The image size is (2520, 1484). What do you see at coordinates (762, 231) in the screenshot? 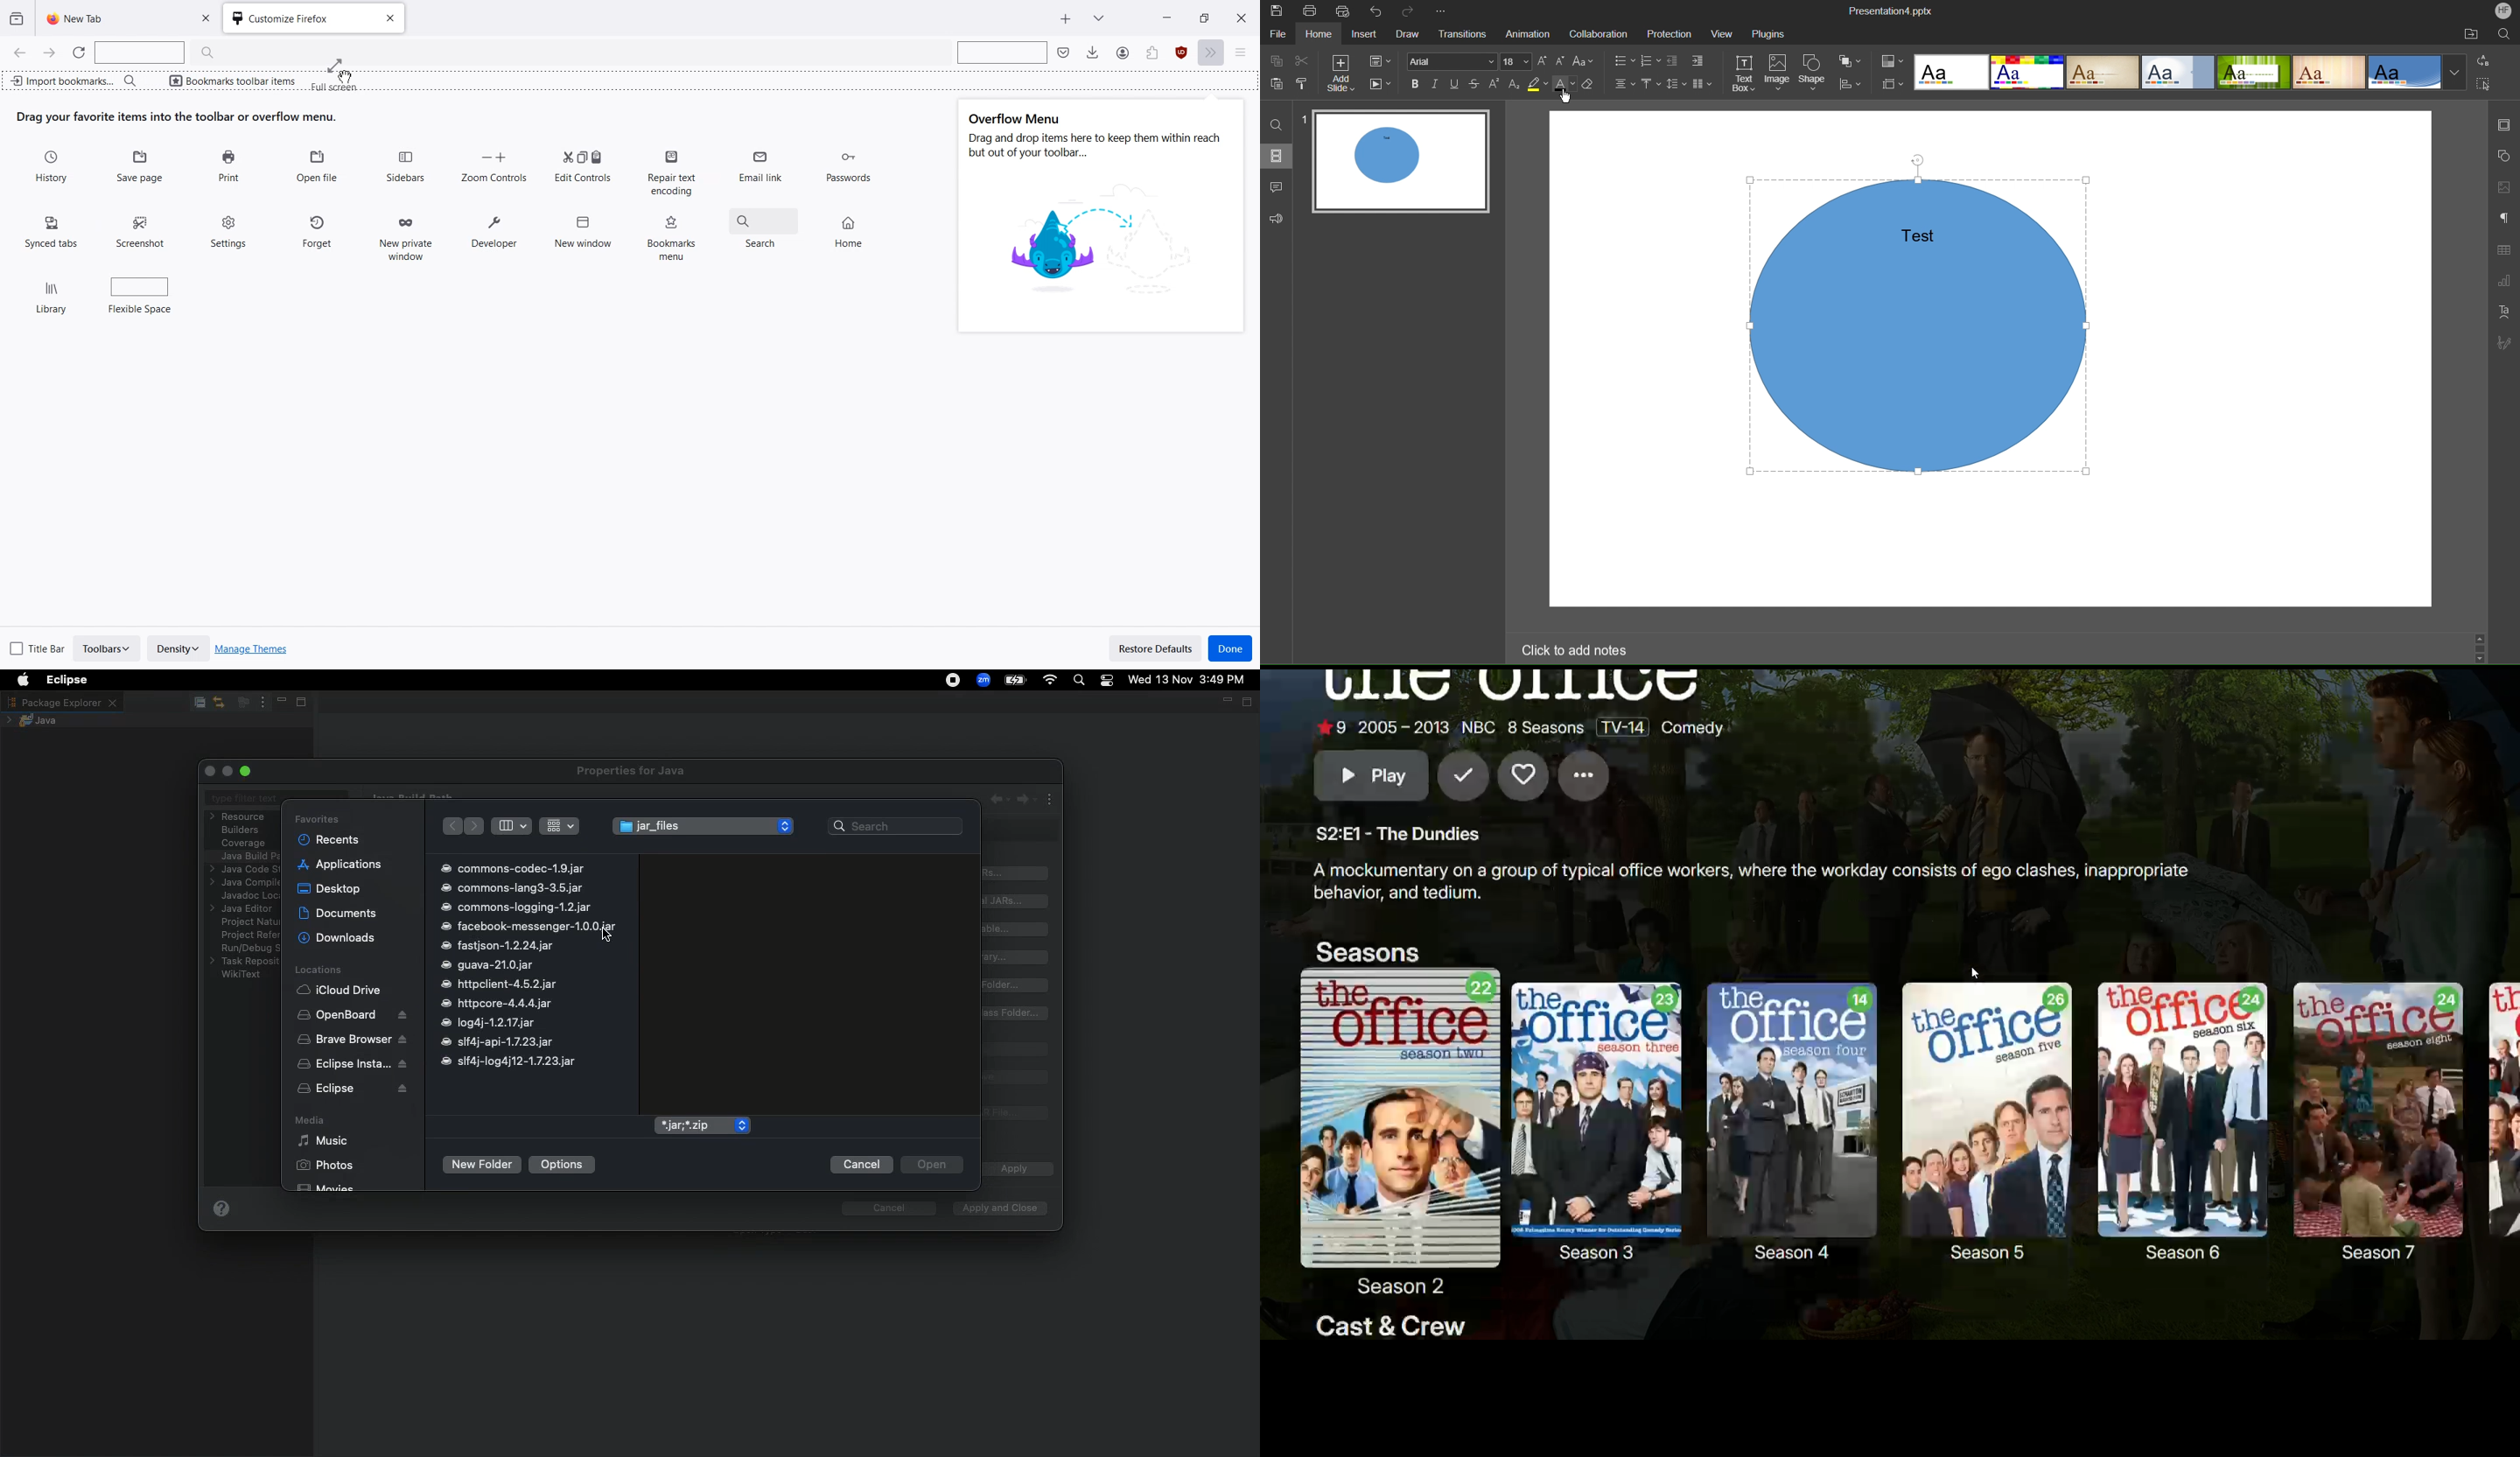
I see `Search` at bounding box center [762, 231].